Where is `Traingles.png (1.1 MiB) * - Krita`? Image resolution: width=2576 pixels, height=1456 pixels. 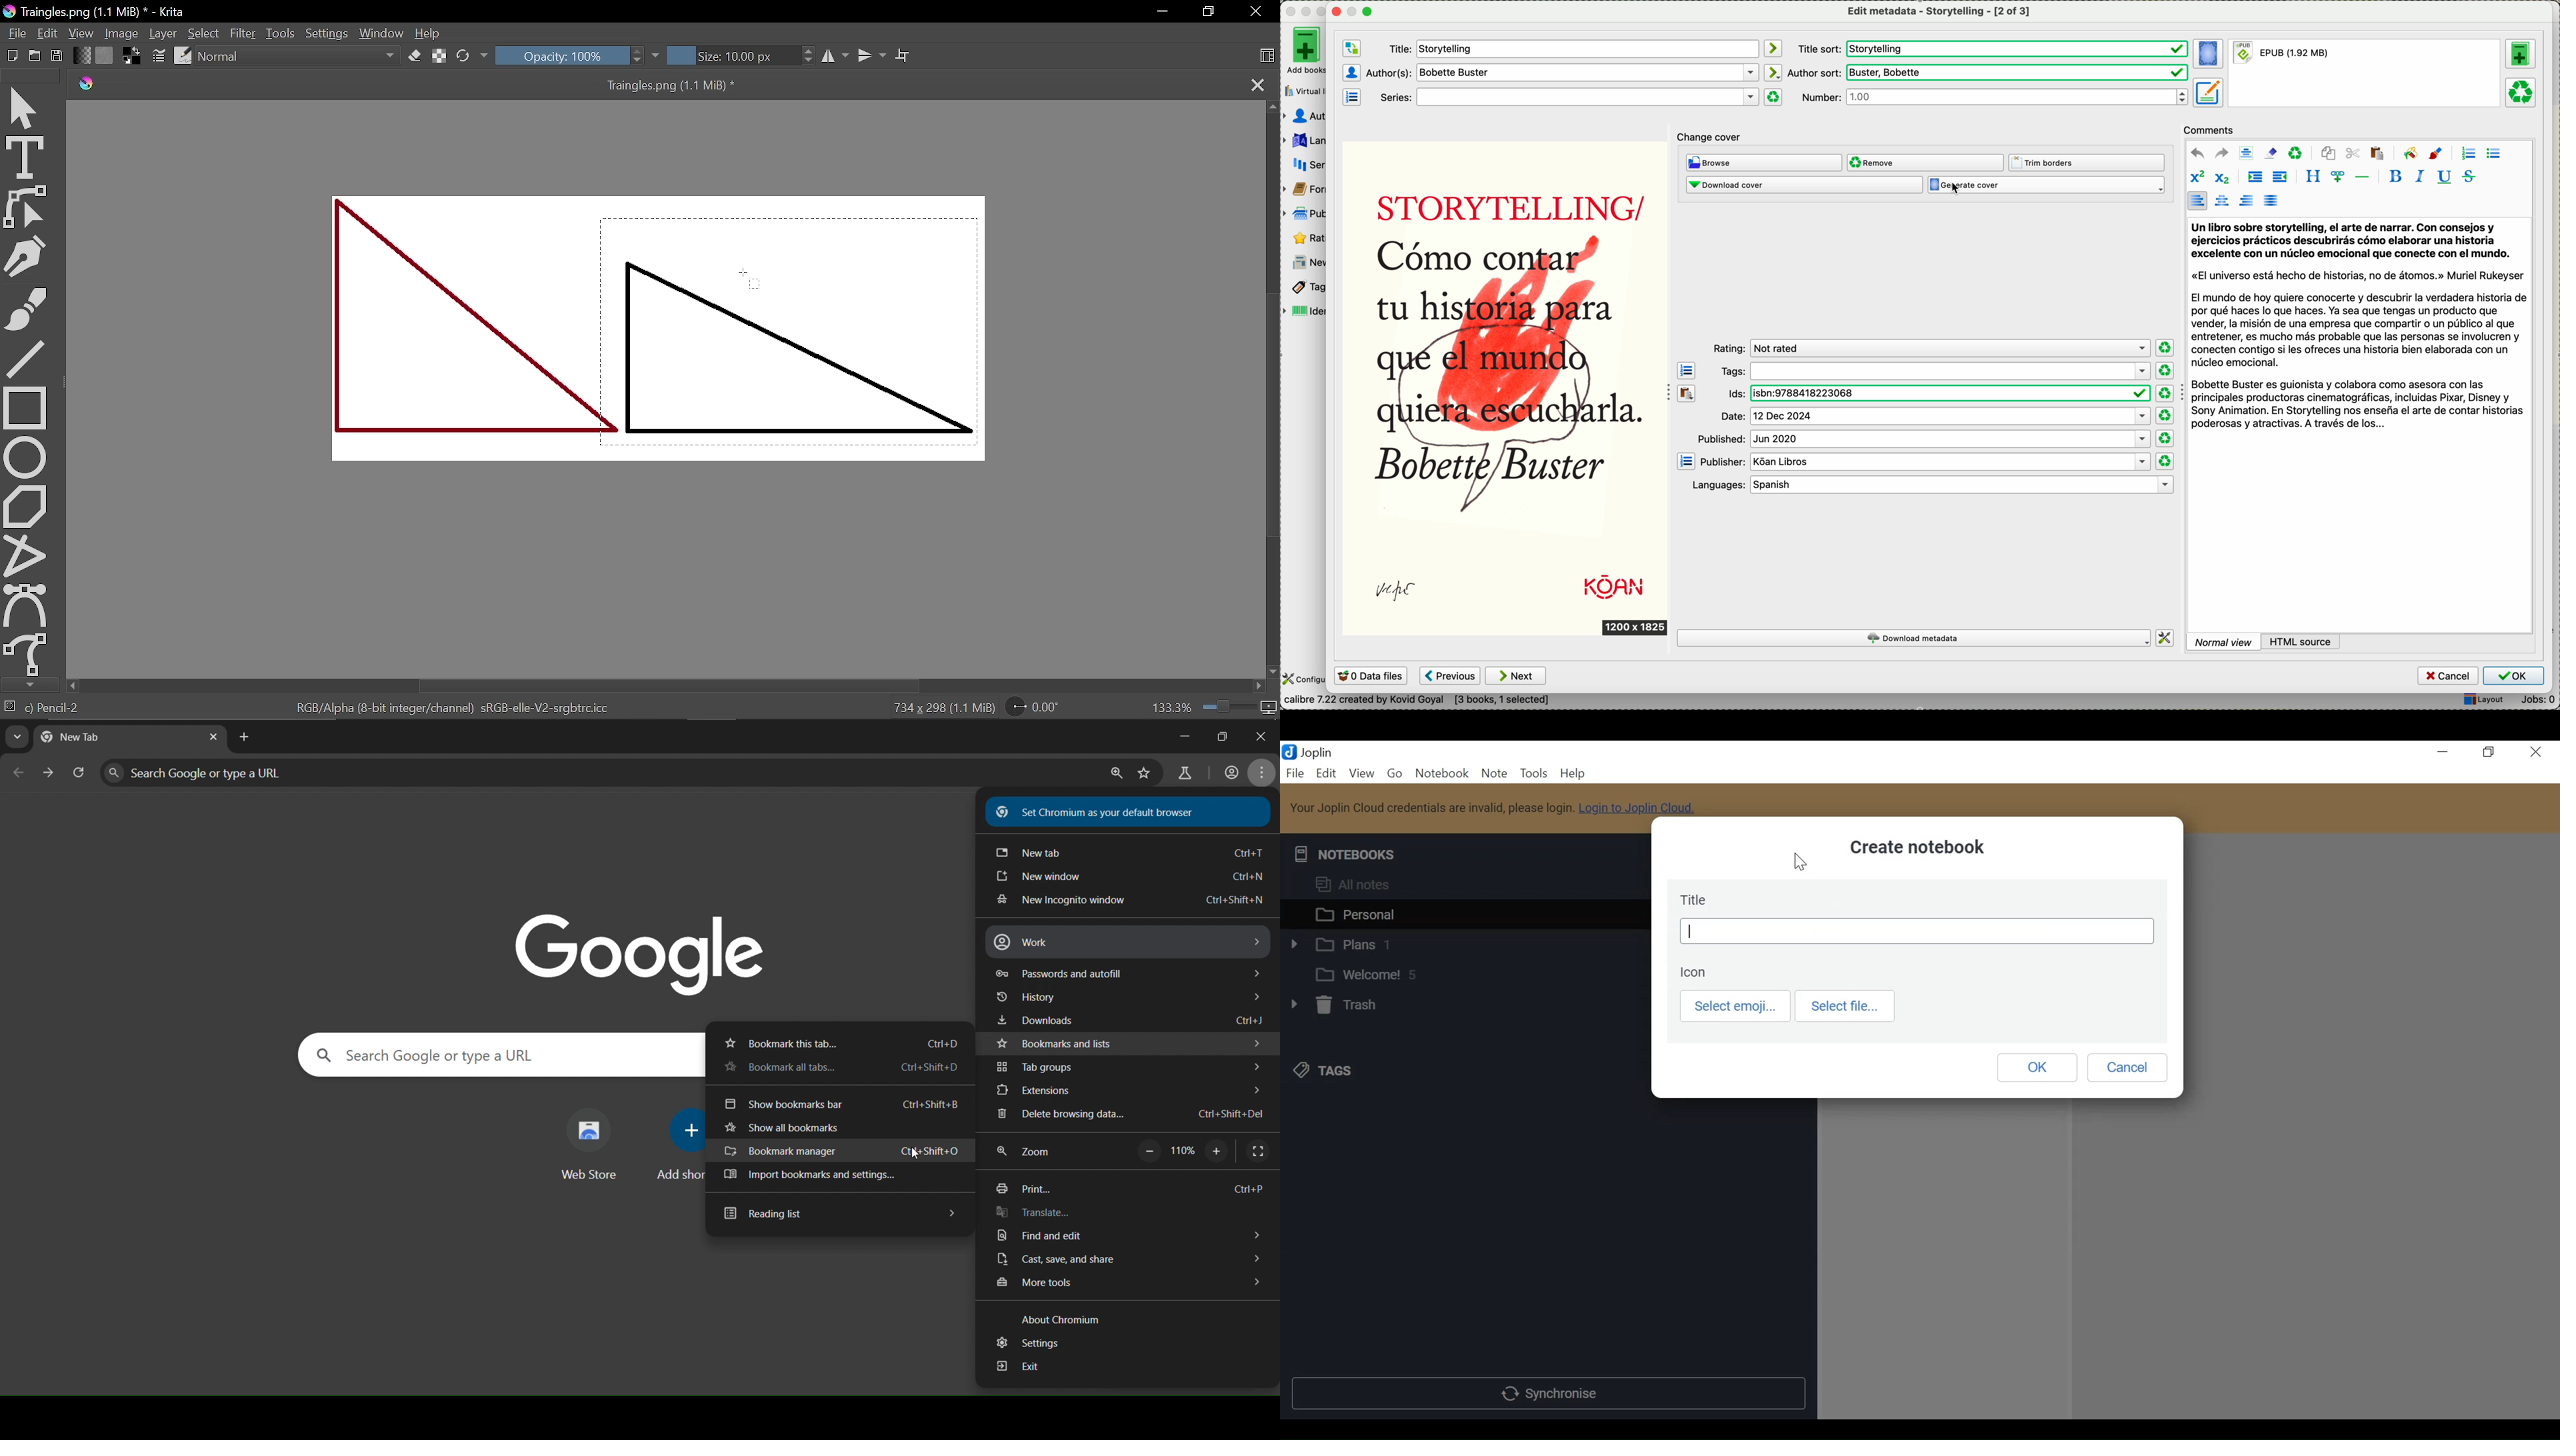 Traingles.png (1.1 MiB) * - Krita is located at coordinates (100, 12).